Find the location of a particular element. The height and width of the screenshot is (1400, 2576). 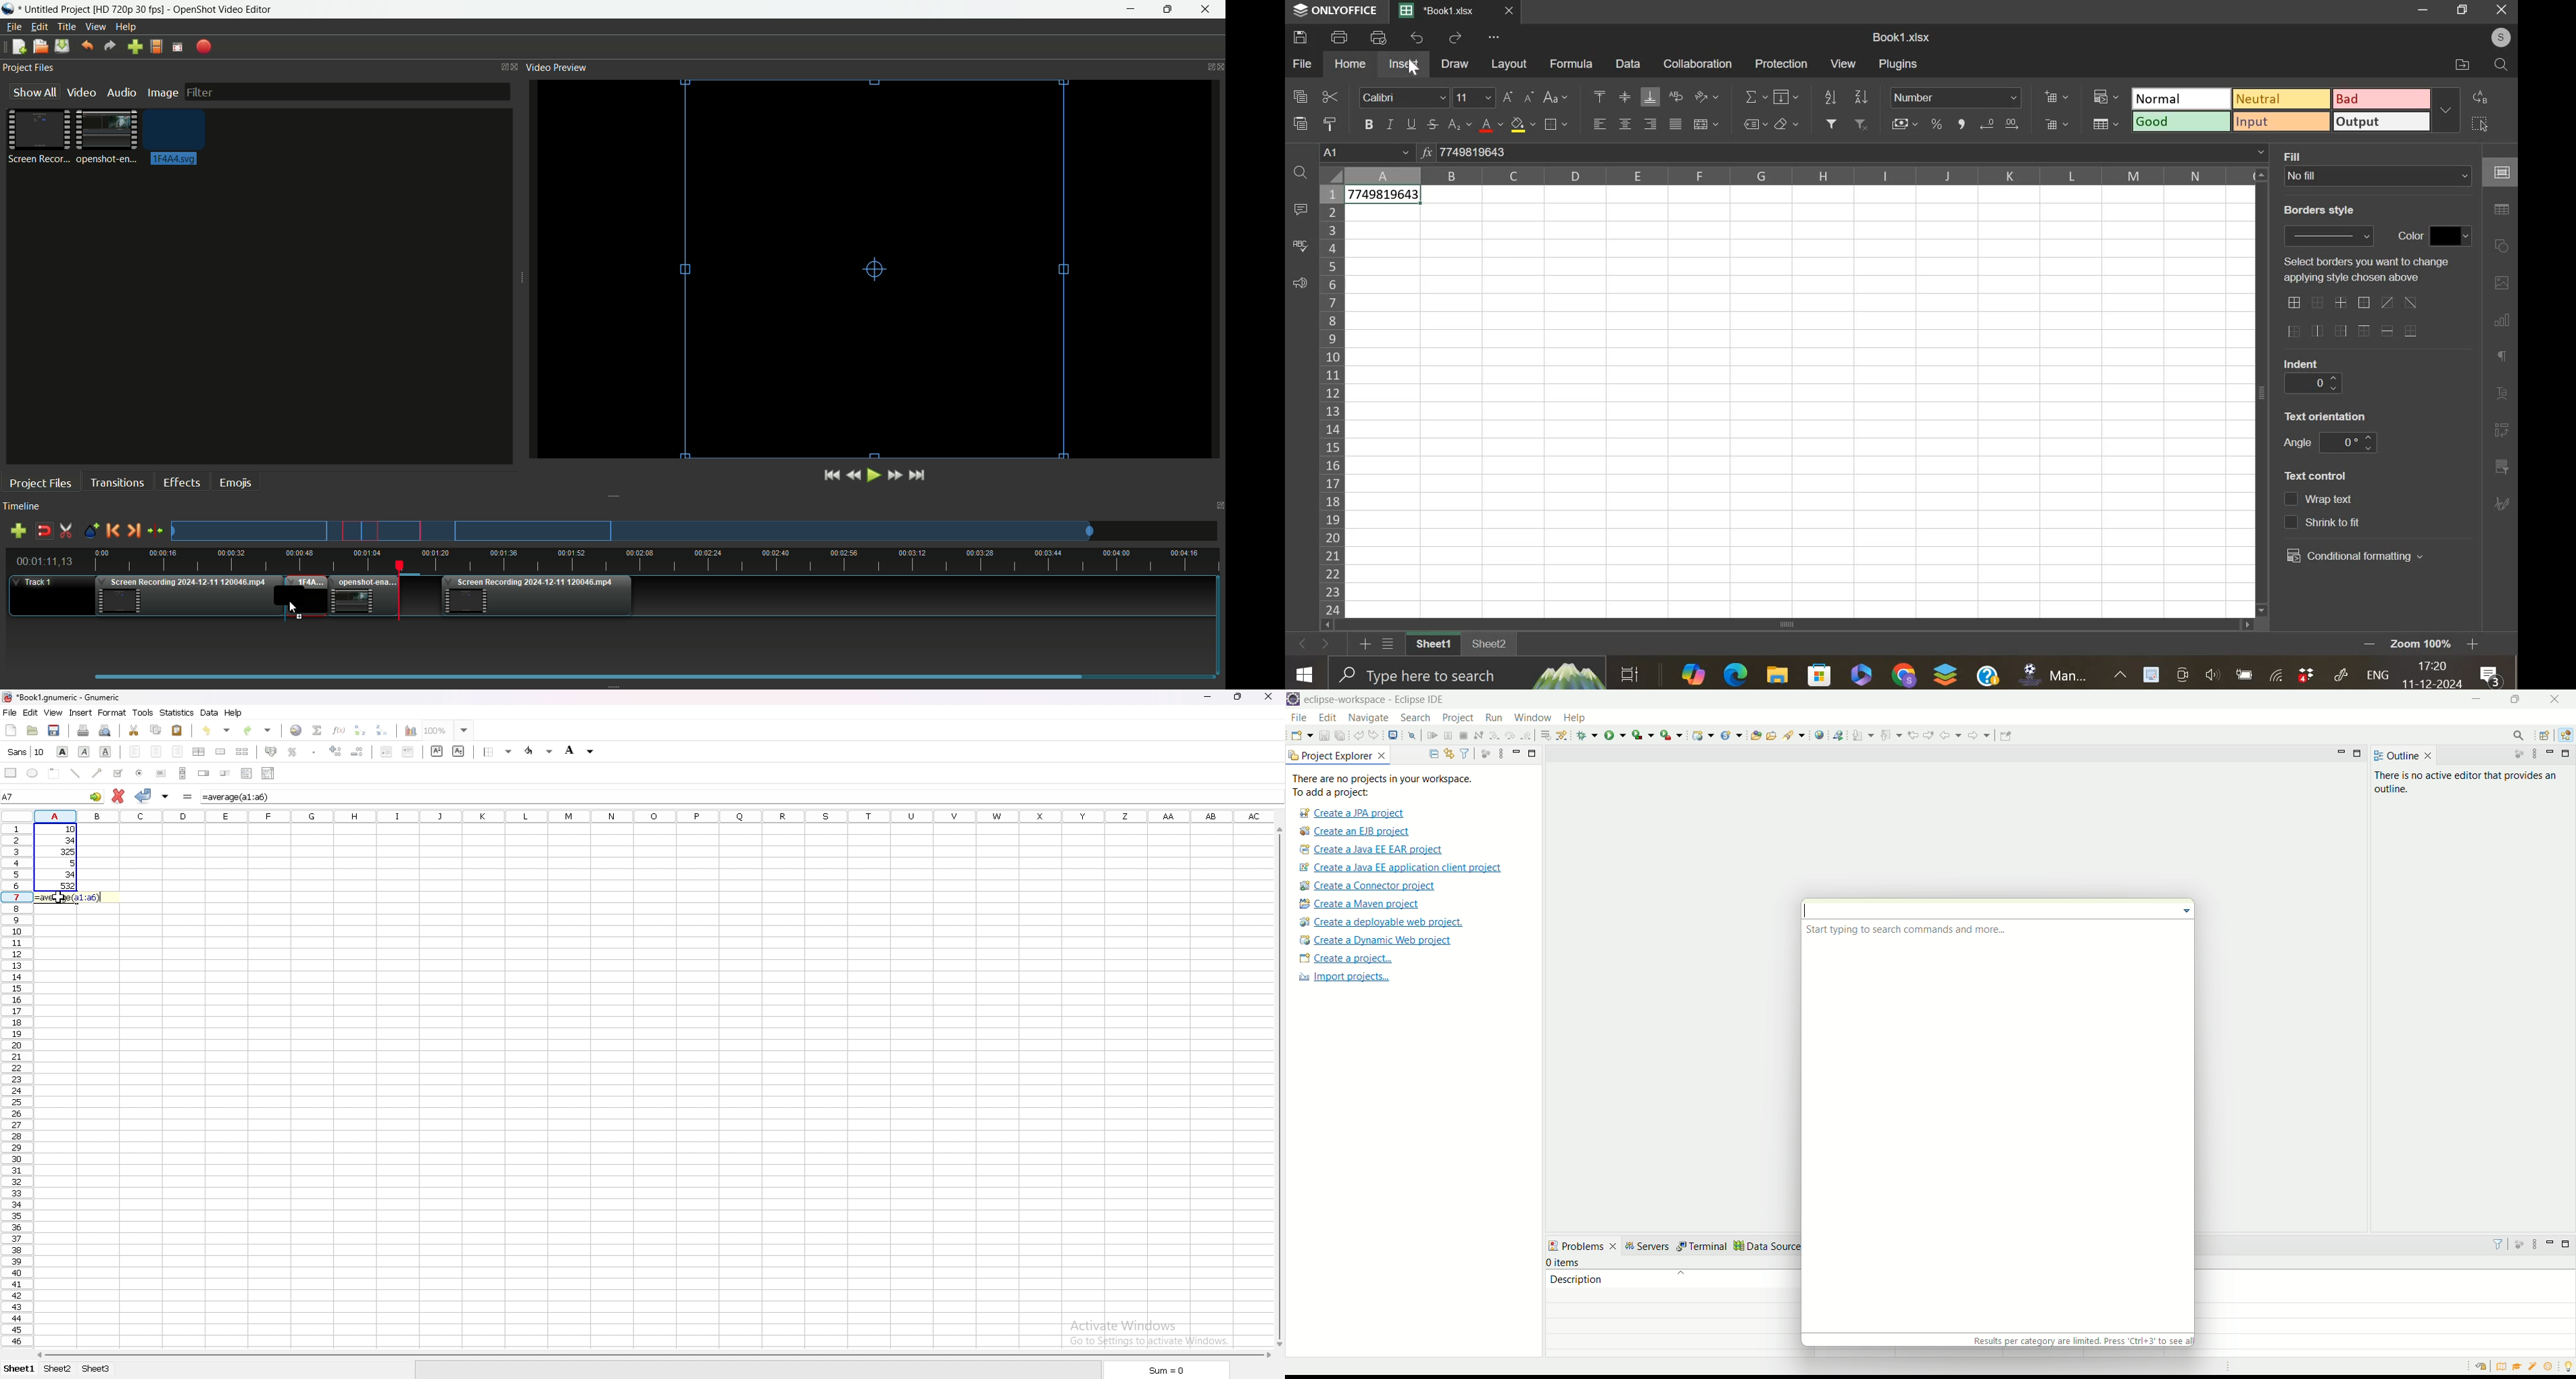

redo is located at coordinates (258, 730).